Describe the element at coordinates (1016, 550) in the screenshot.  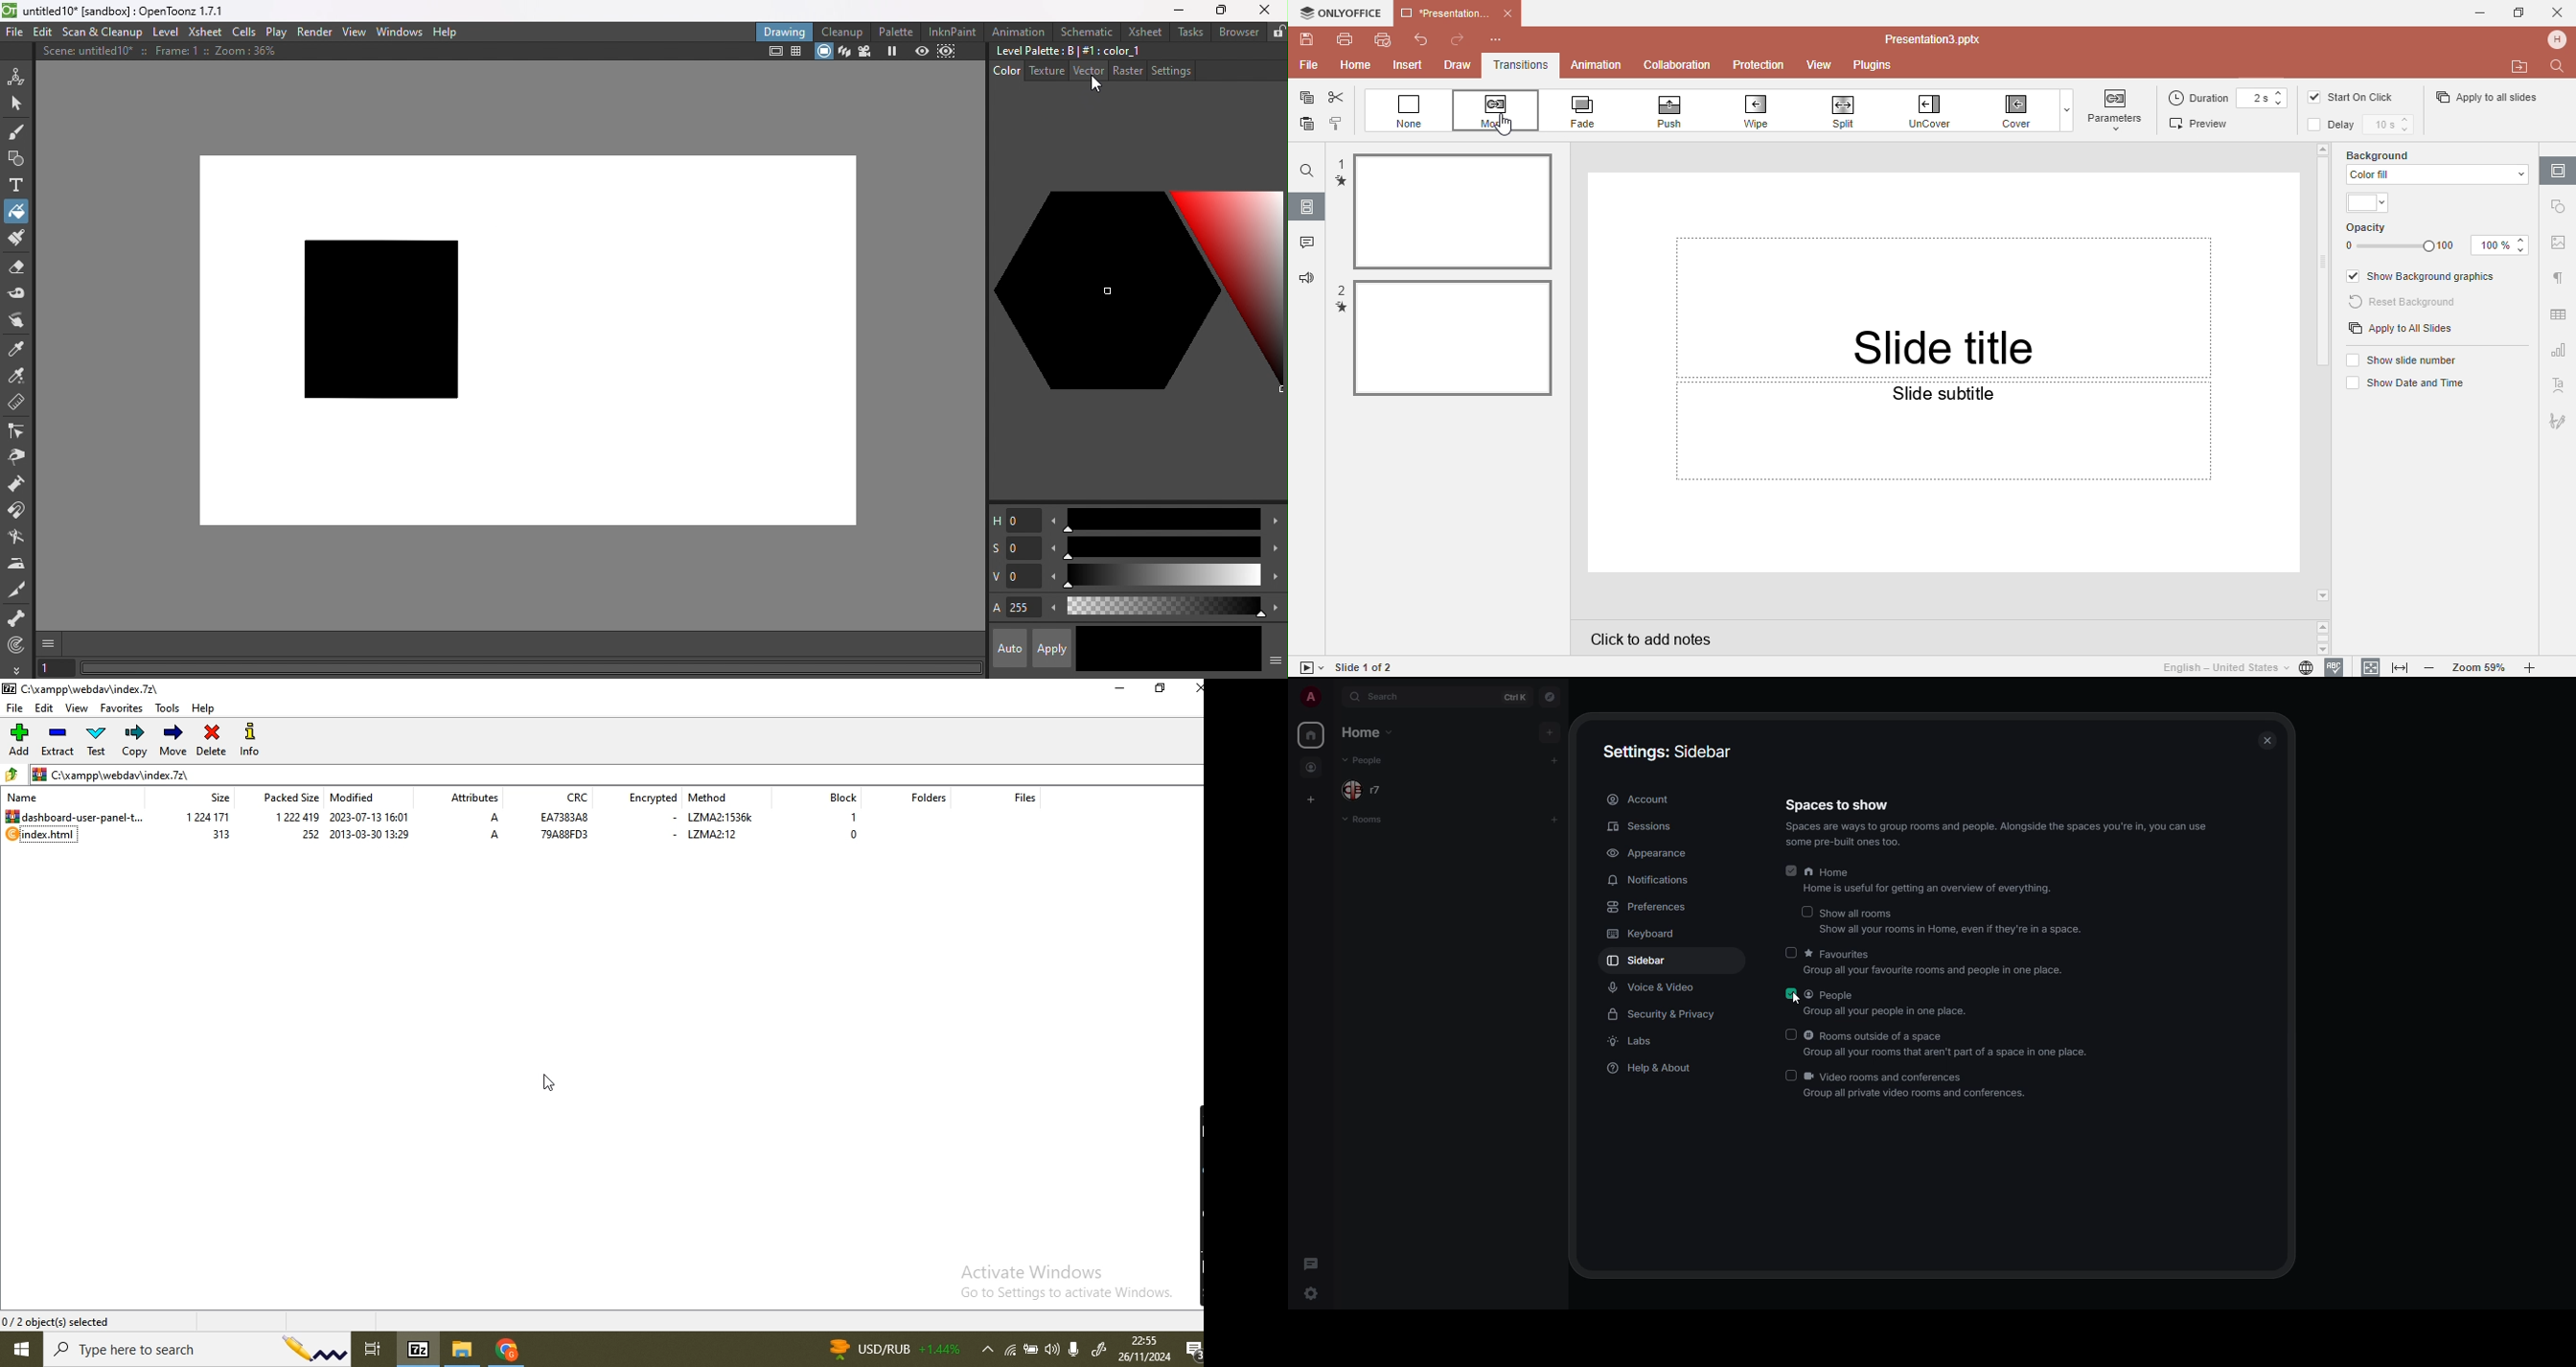
I see `S` at that location.